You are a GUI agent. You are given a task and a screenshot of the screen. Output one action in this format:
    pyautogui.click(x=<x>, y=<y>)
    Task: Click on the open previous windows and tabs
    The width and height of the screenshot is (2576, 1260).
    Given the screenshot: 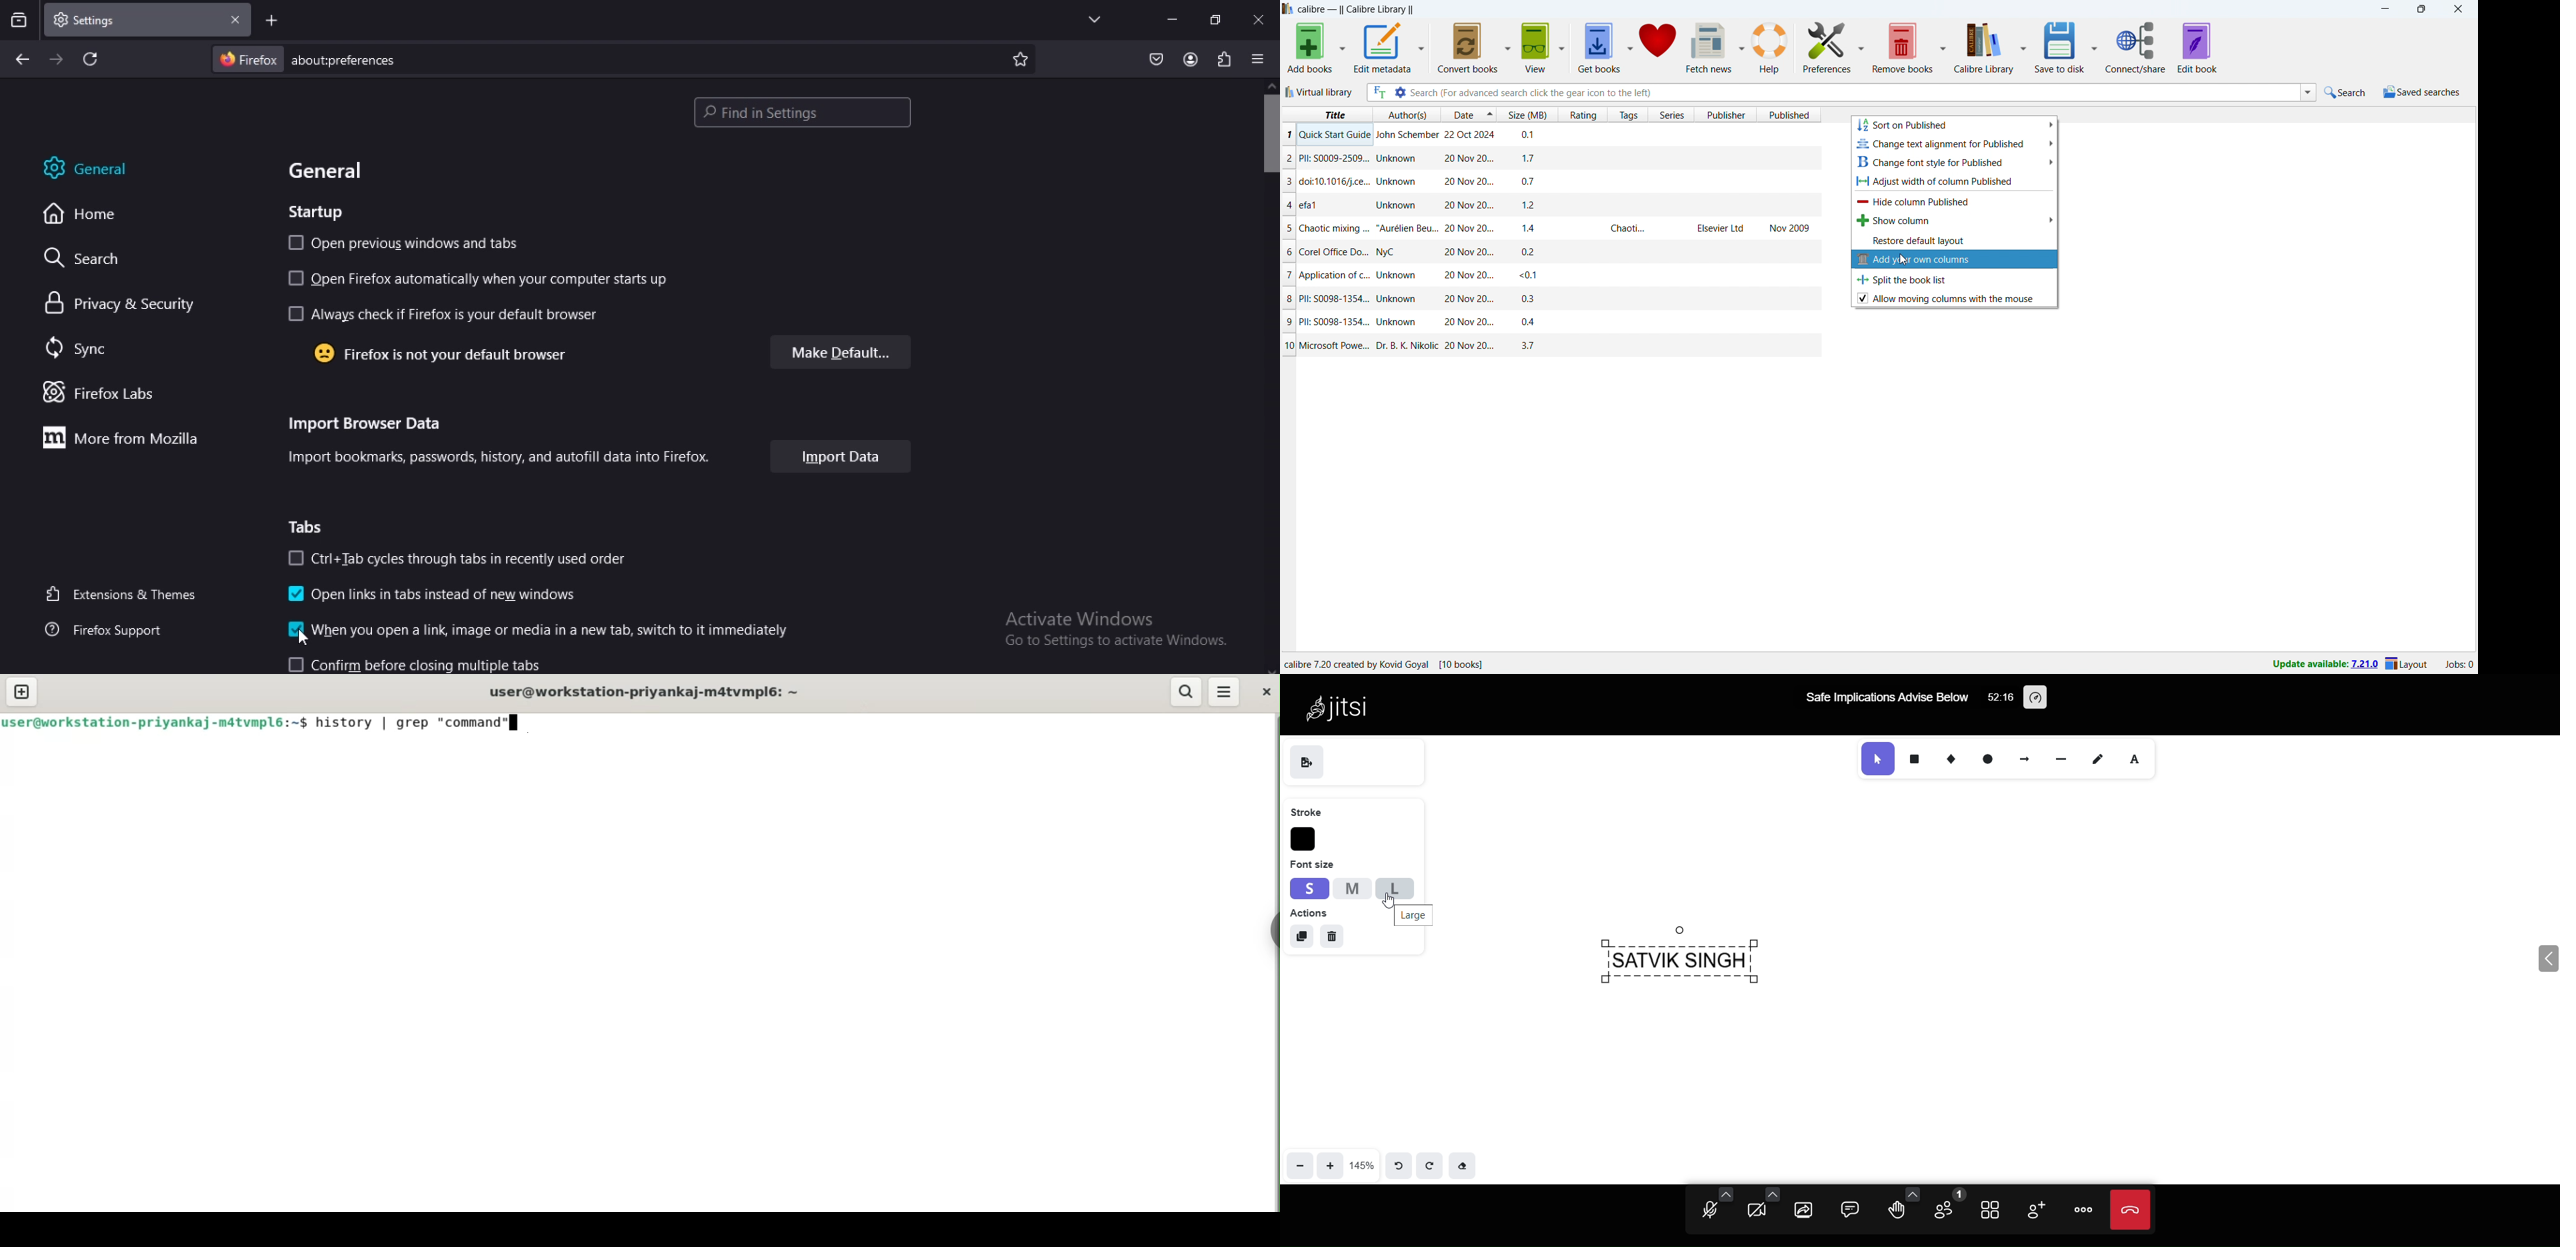 What is the action you would take?
    pyautogui.click(x=411, y=244)
    